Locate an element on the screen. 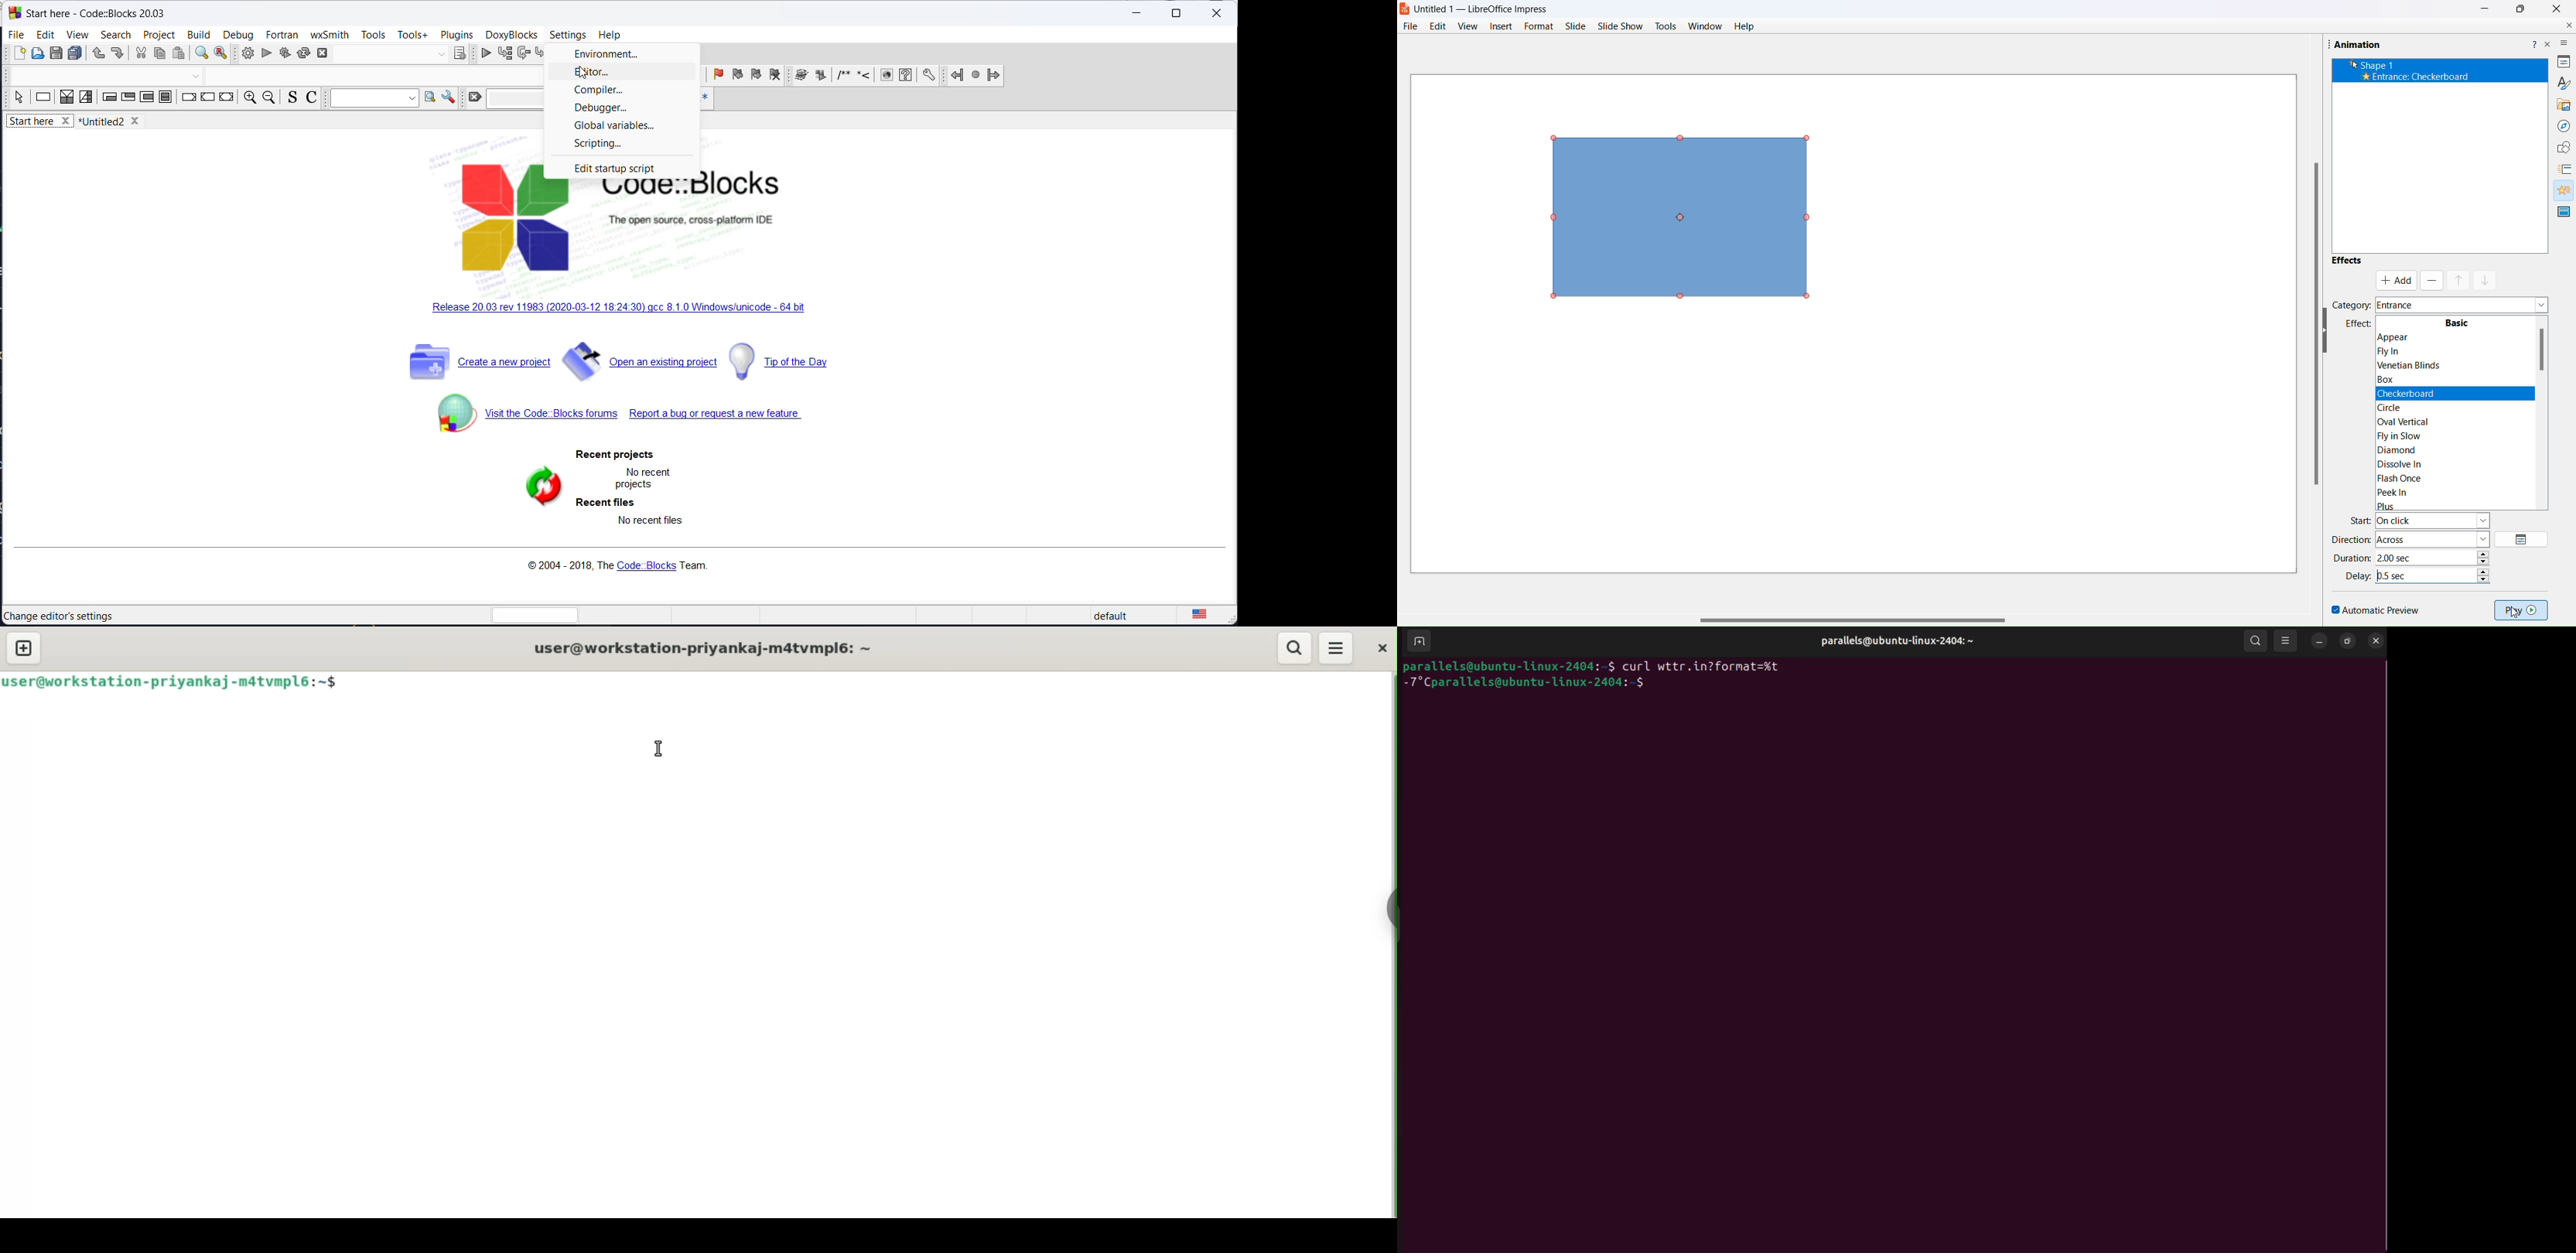 The height and width of the screenshot is (1260, 2576). Checkerboard is located at coordinates (2409, 392).